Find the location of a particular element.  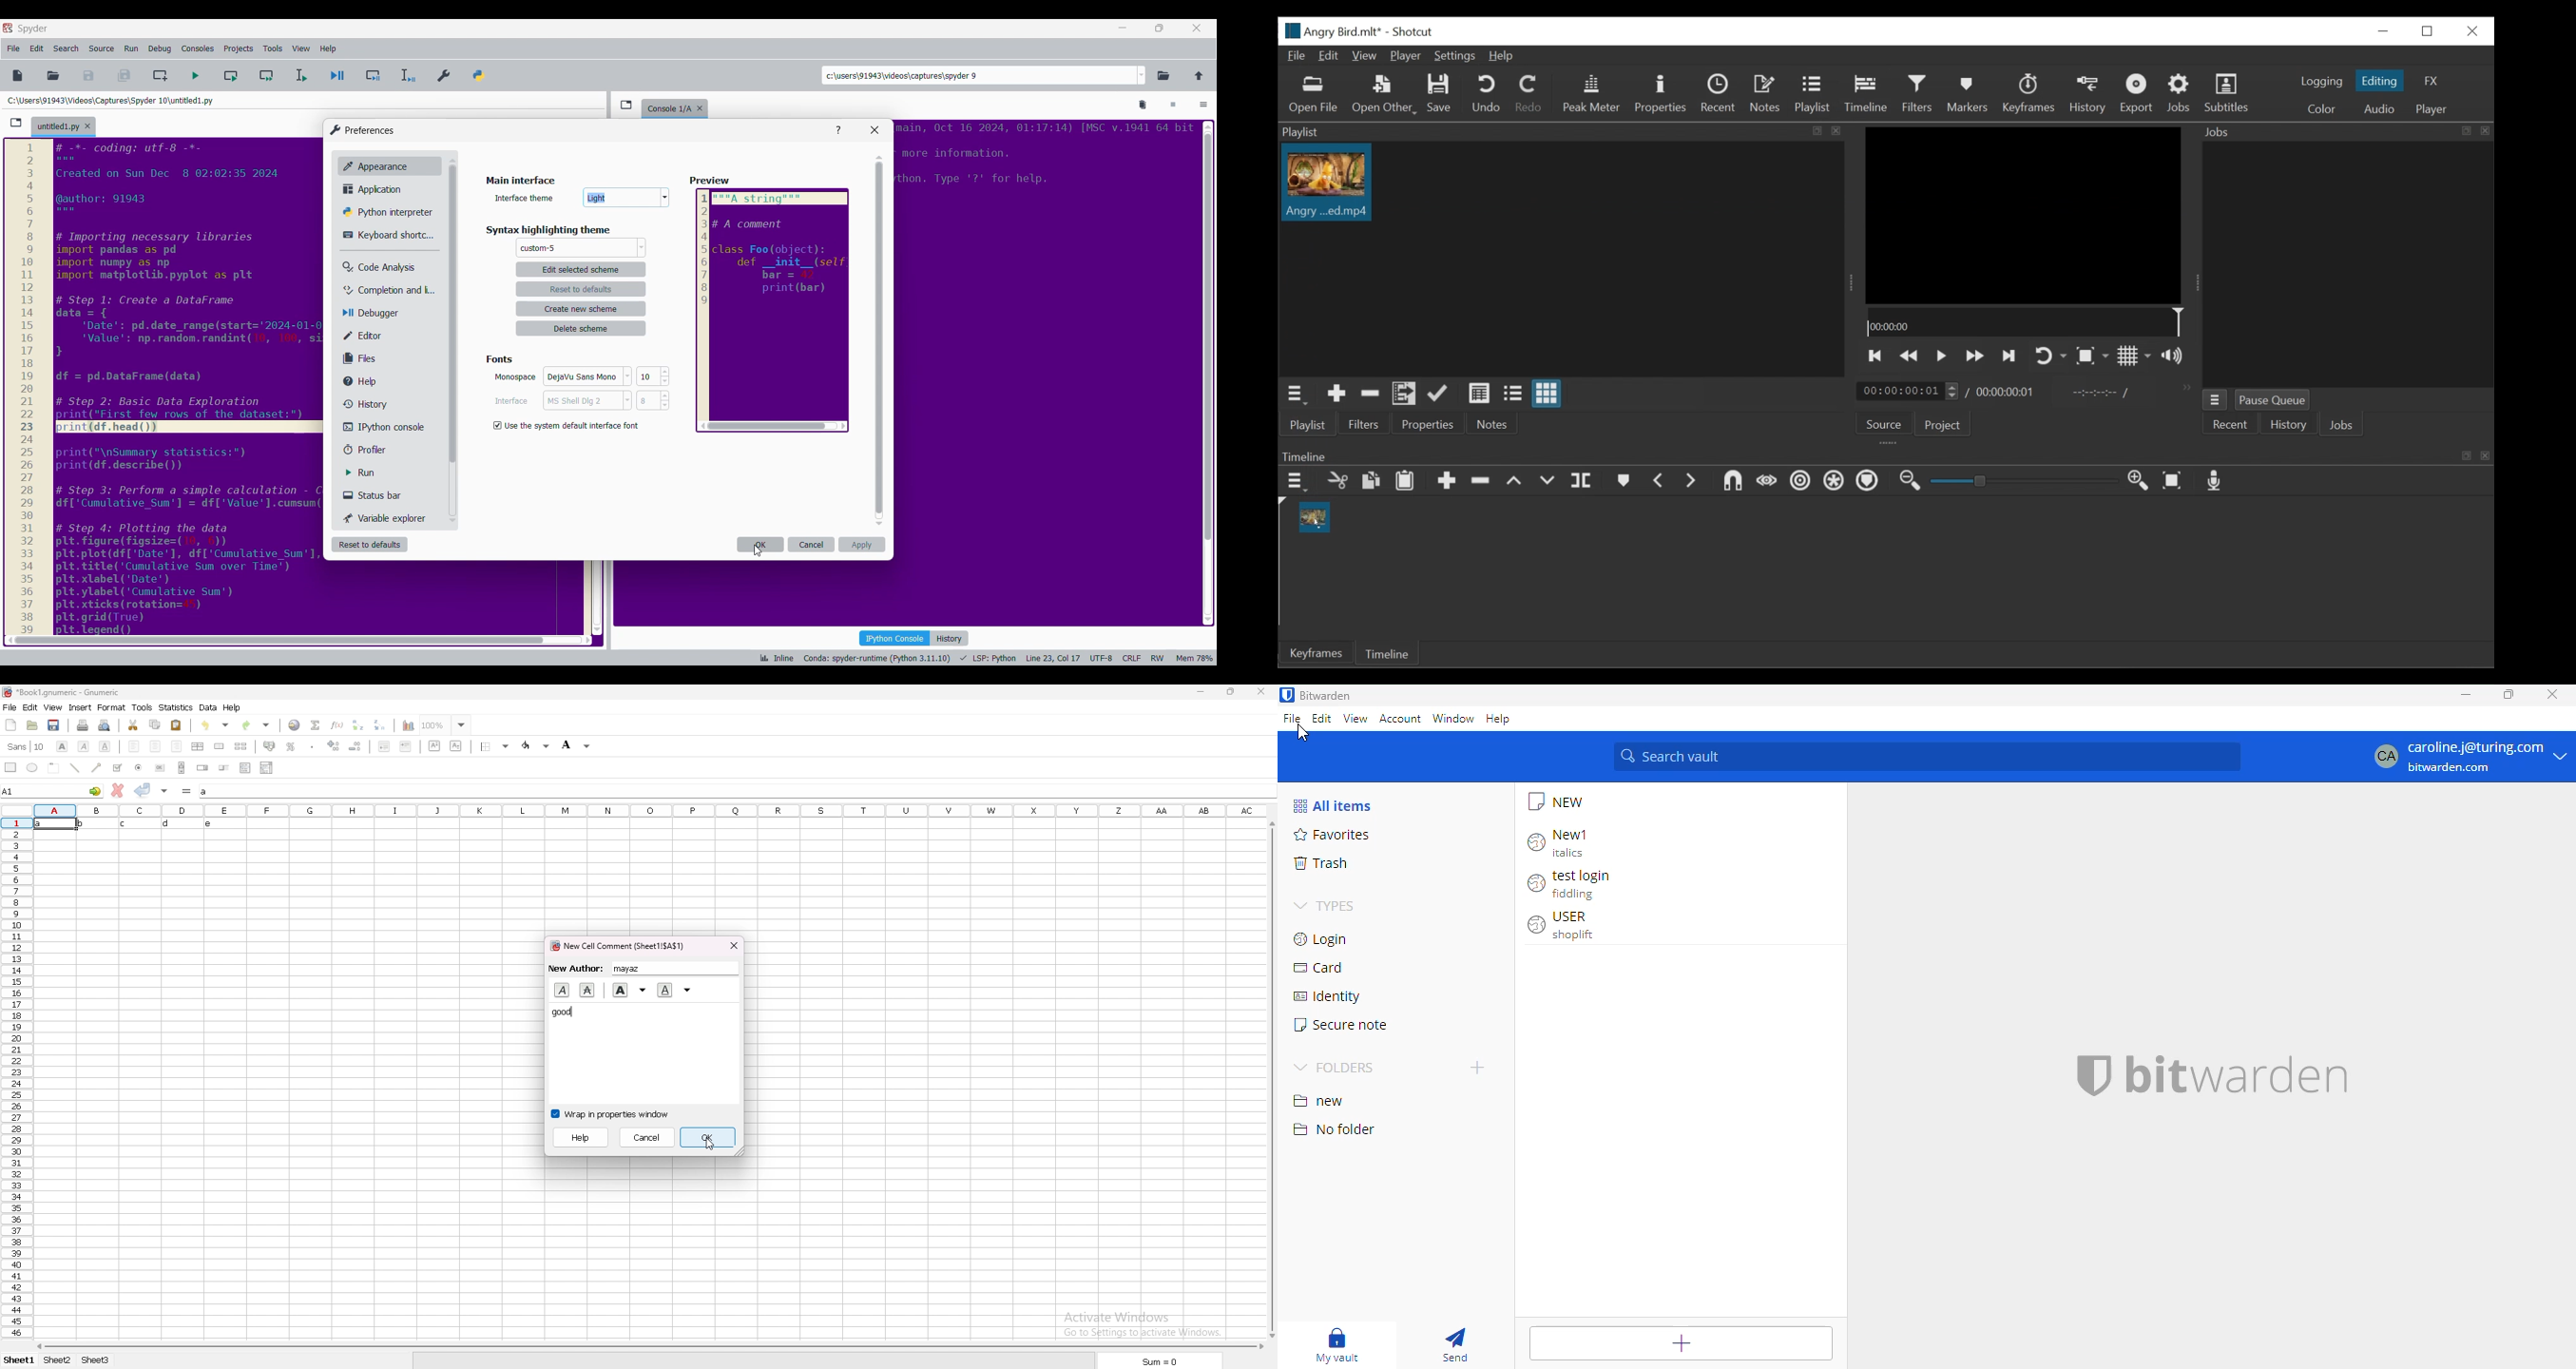

Title of current window is located at coordinates (519, 181).